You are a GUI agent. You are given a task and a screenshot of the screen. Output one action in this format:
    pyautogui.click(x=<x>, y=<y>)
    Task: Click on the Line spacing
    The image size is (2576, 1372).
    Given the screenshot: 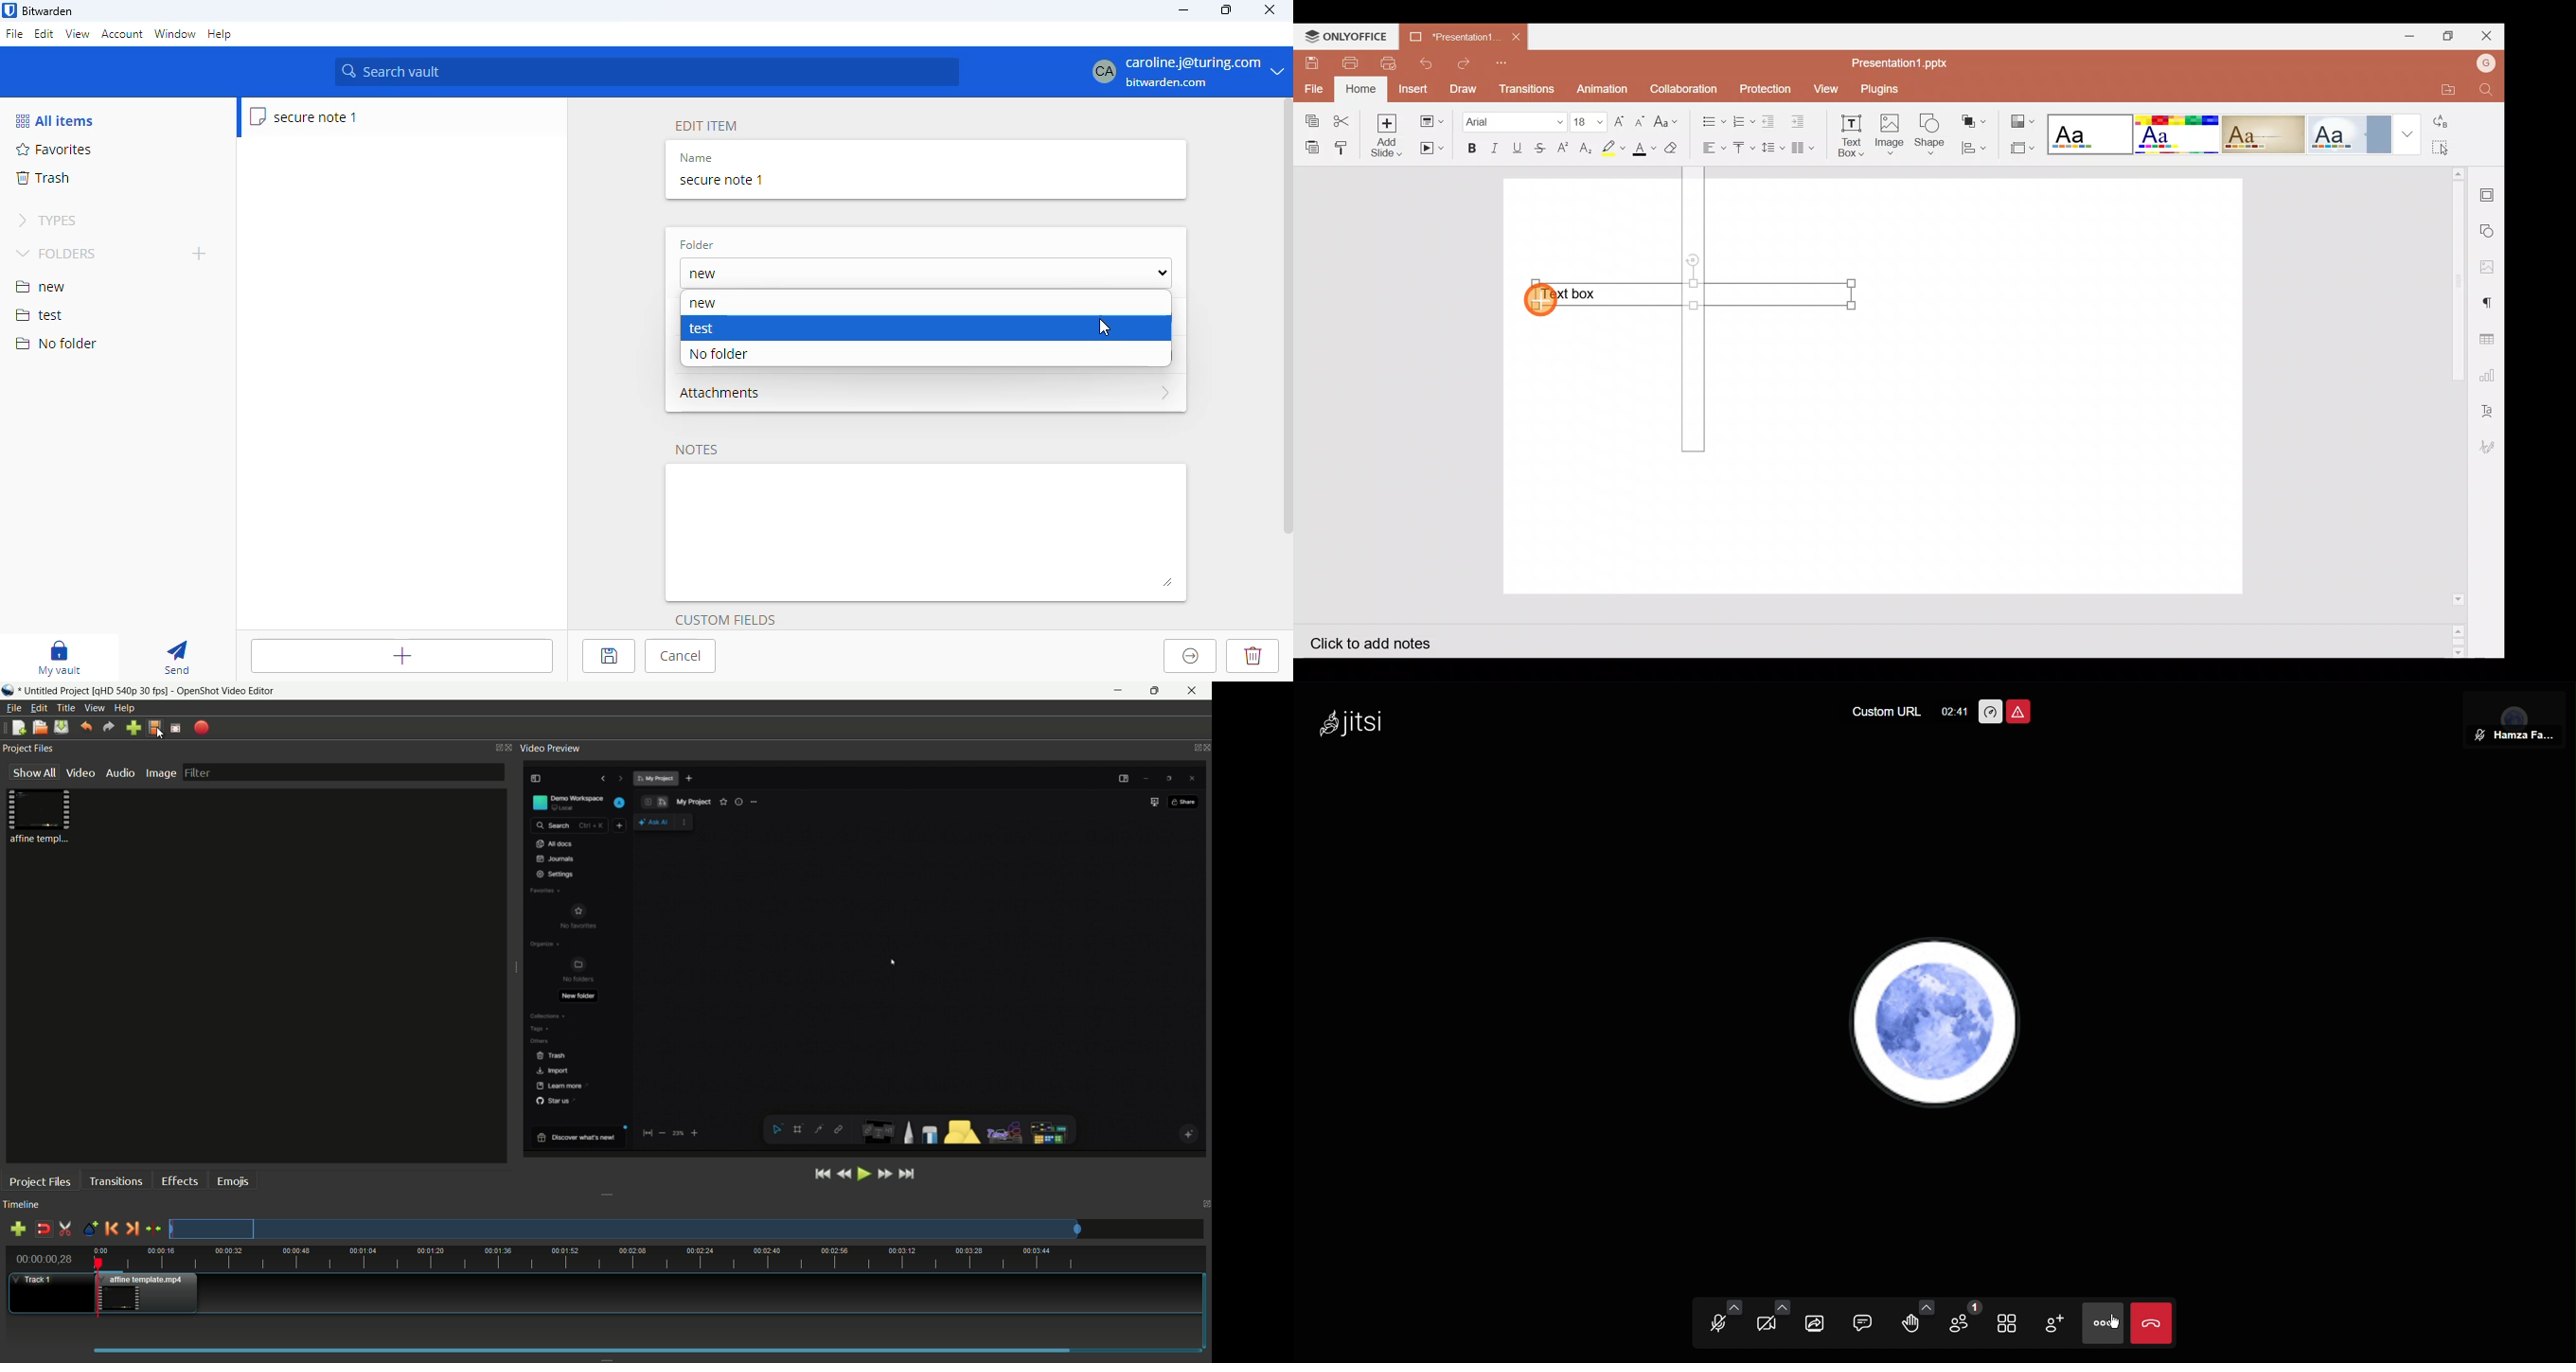 What is the action you would take?
    pyautogui.click(x=1774, y=148)
    